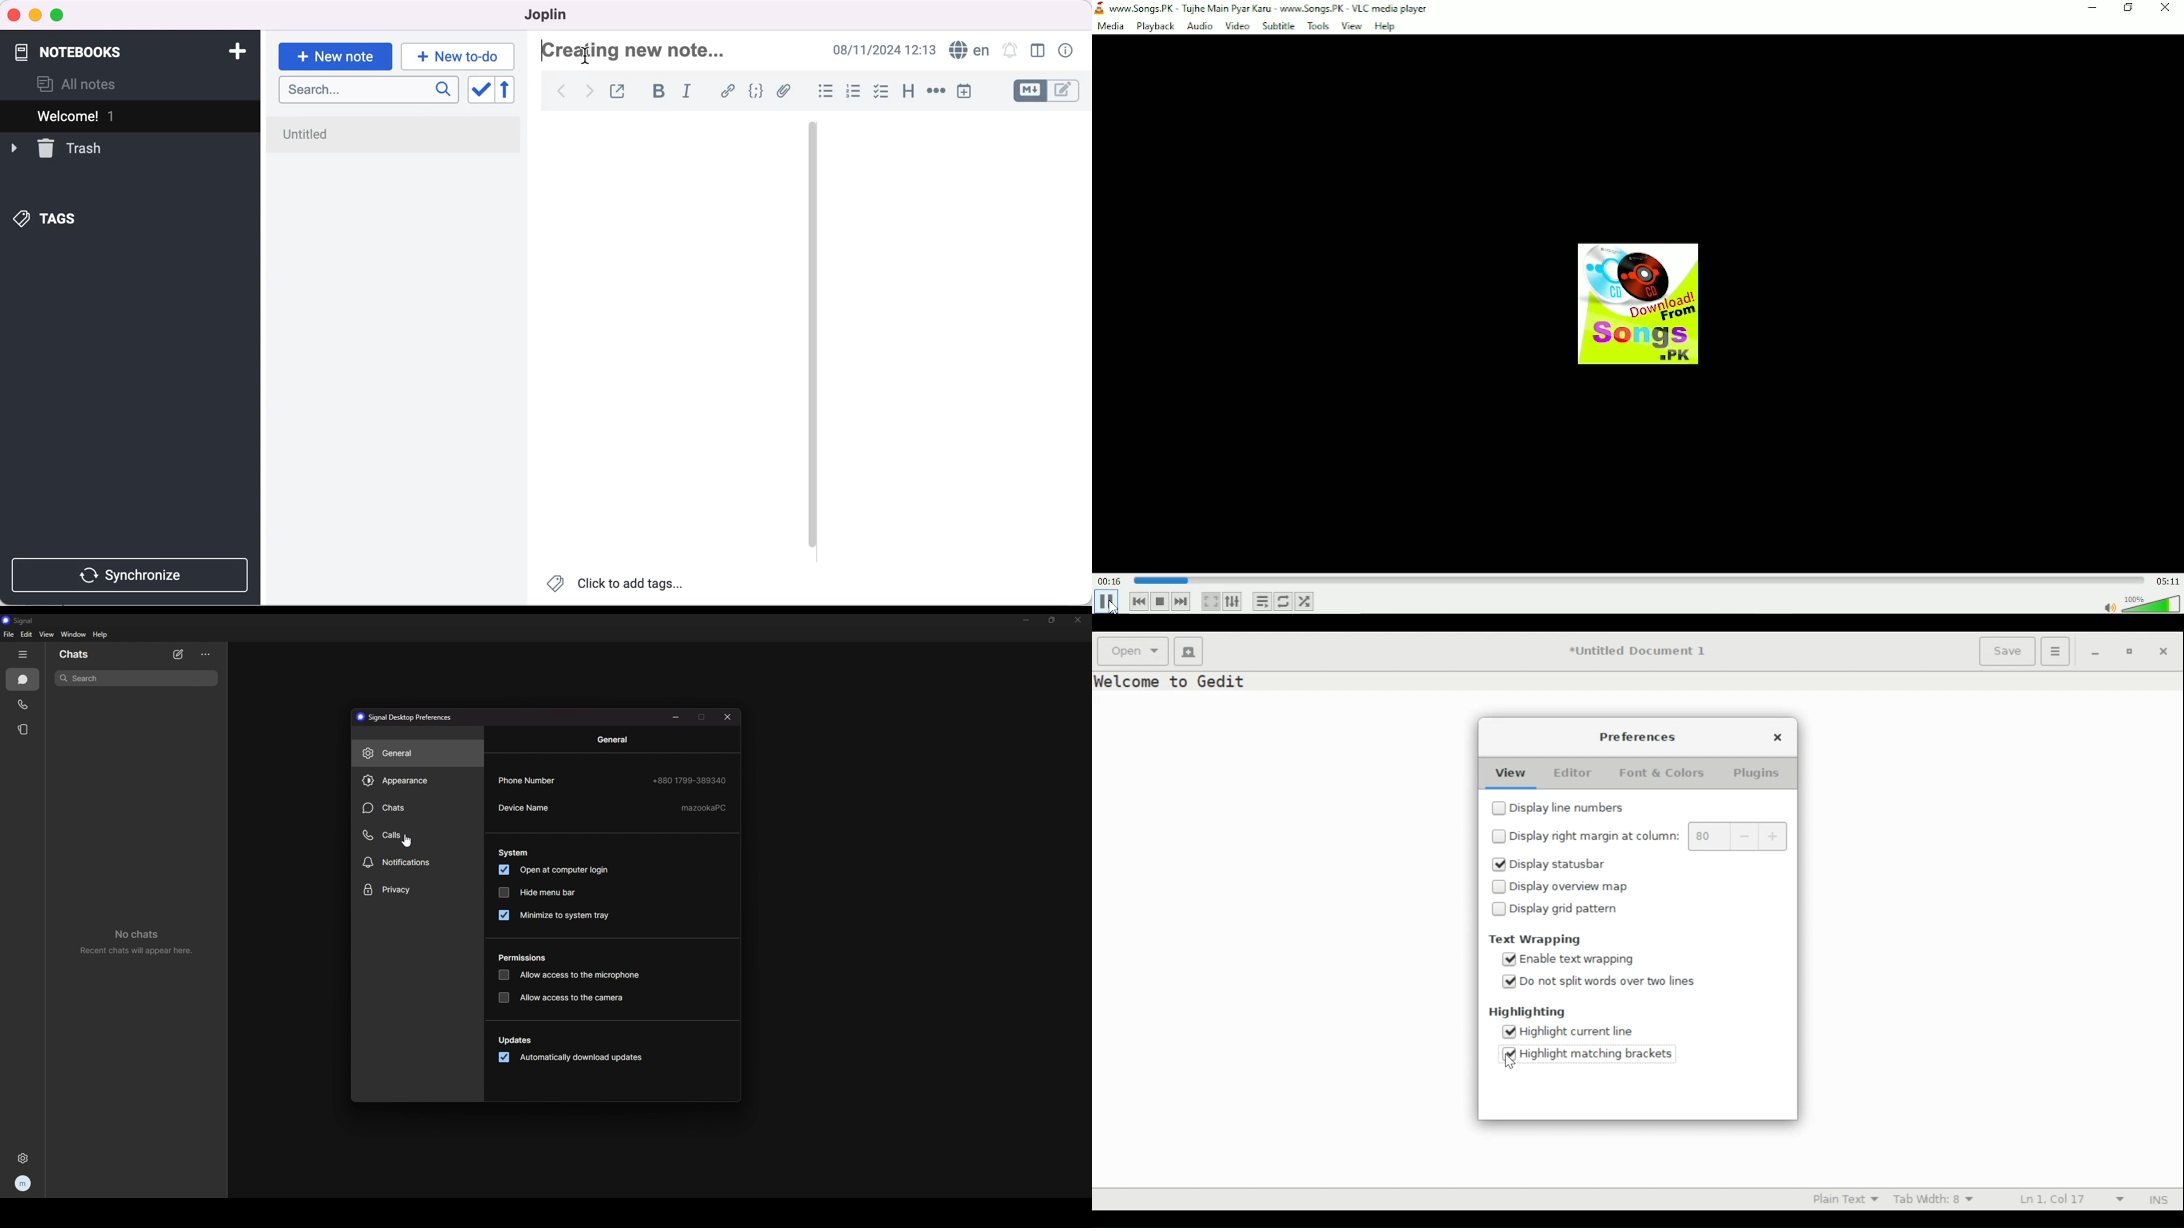 The height and width of the screenshot is (1232, 2184). What do you see at coordinates (613, 780) in the screenshot?
I see `phone number` at bounding box center [613, 780].